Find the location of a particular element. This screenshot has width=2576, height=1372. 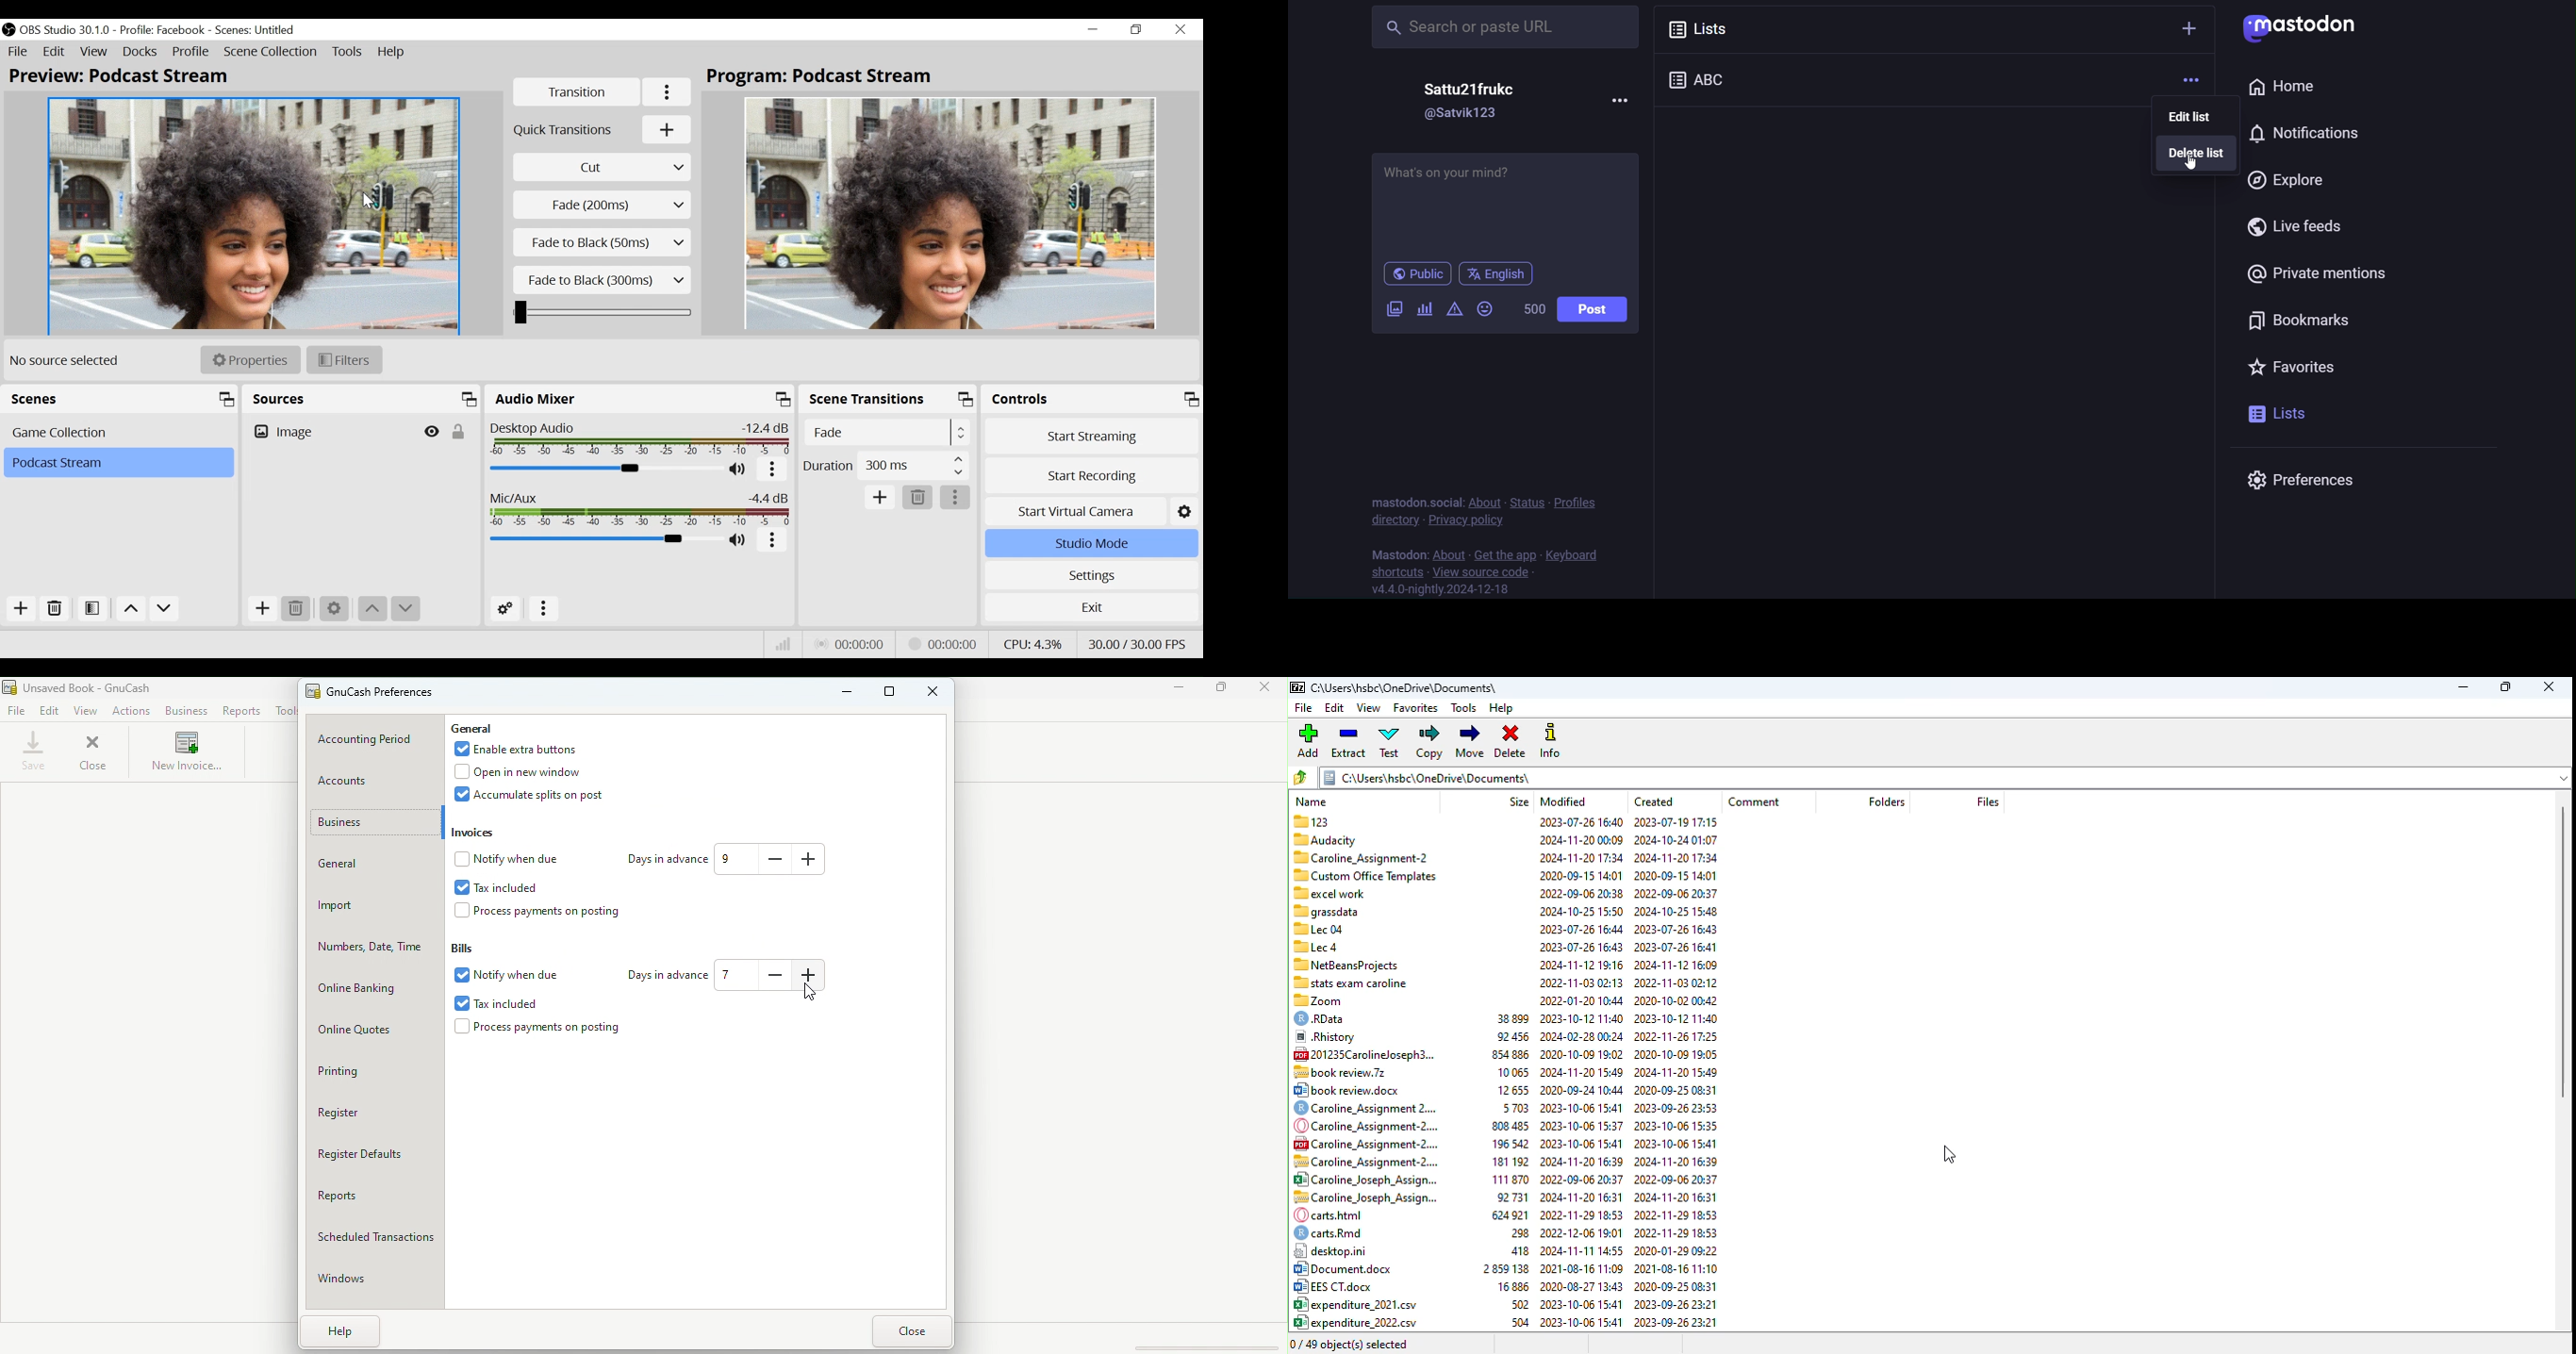

Program: Scene is located at coordinates (826, 78).